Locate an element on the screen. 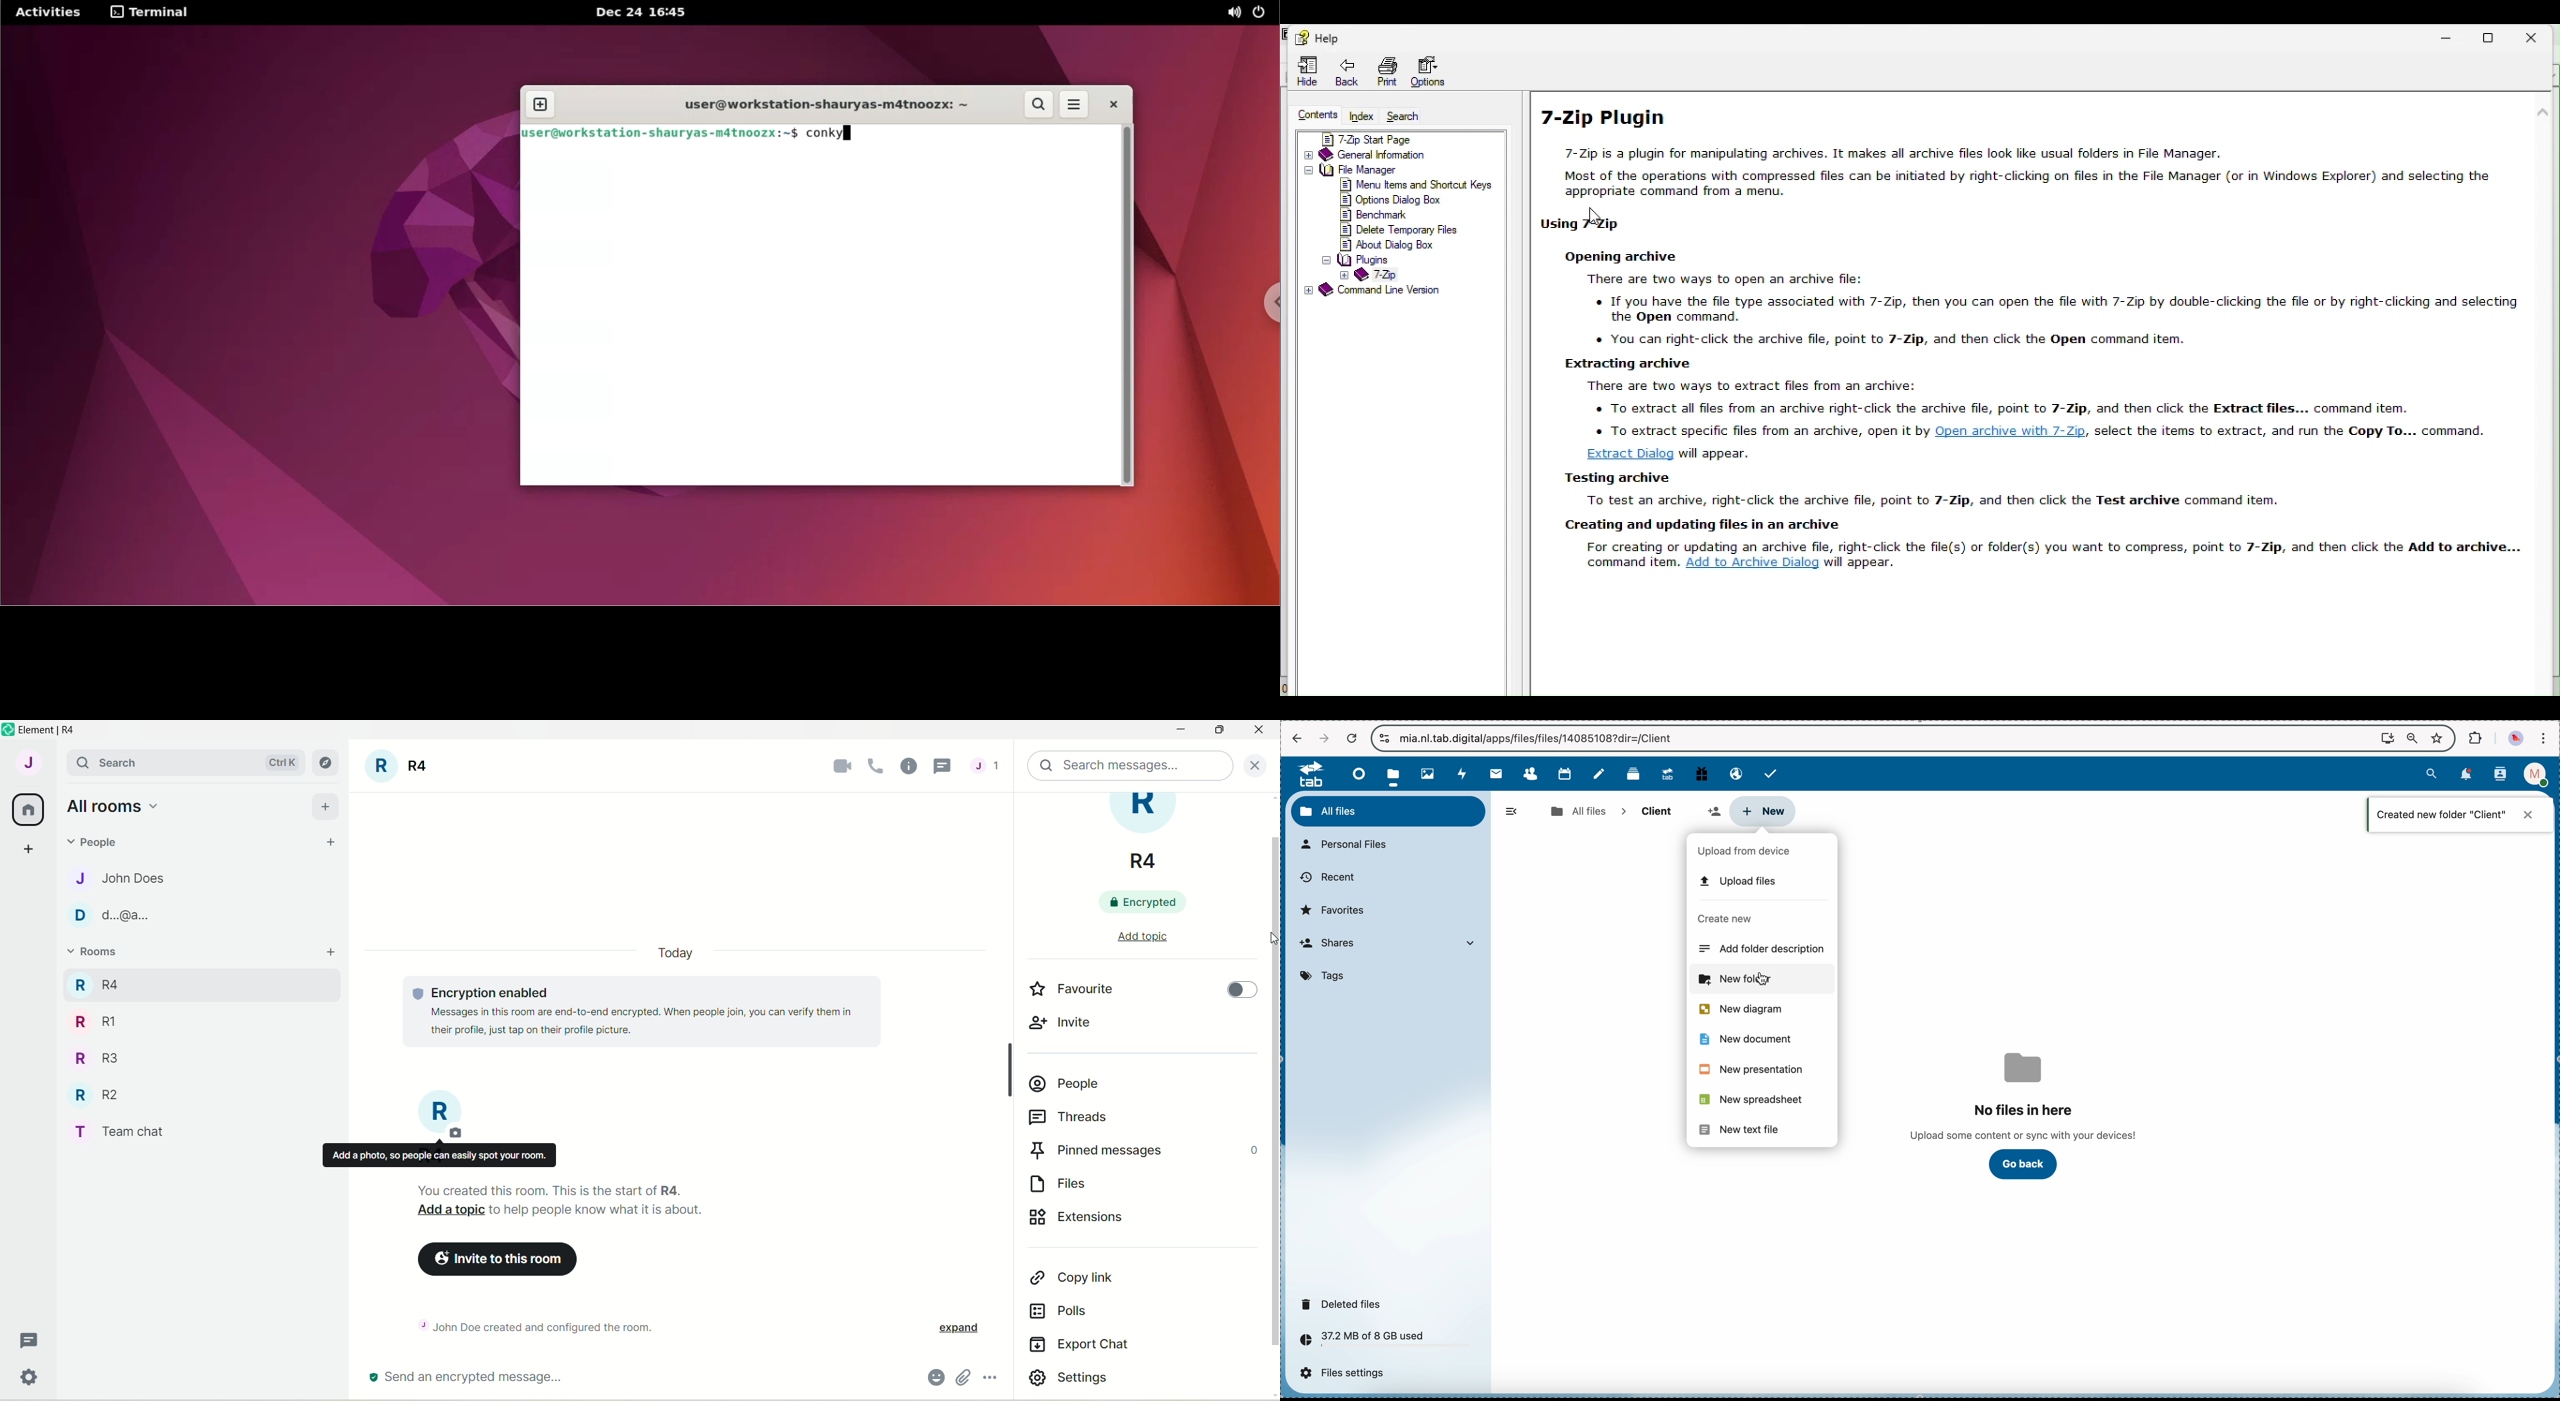  dashboard is located at coordinates (1356, 774).